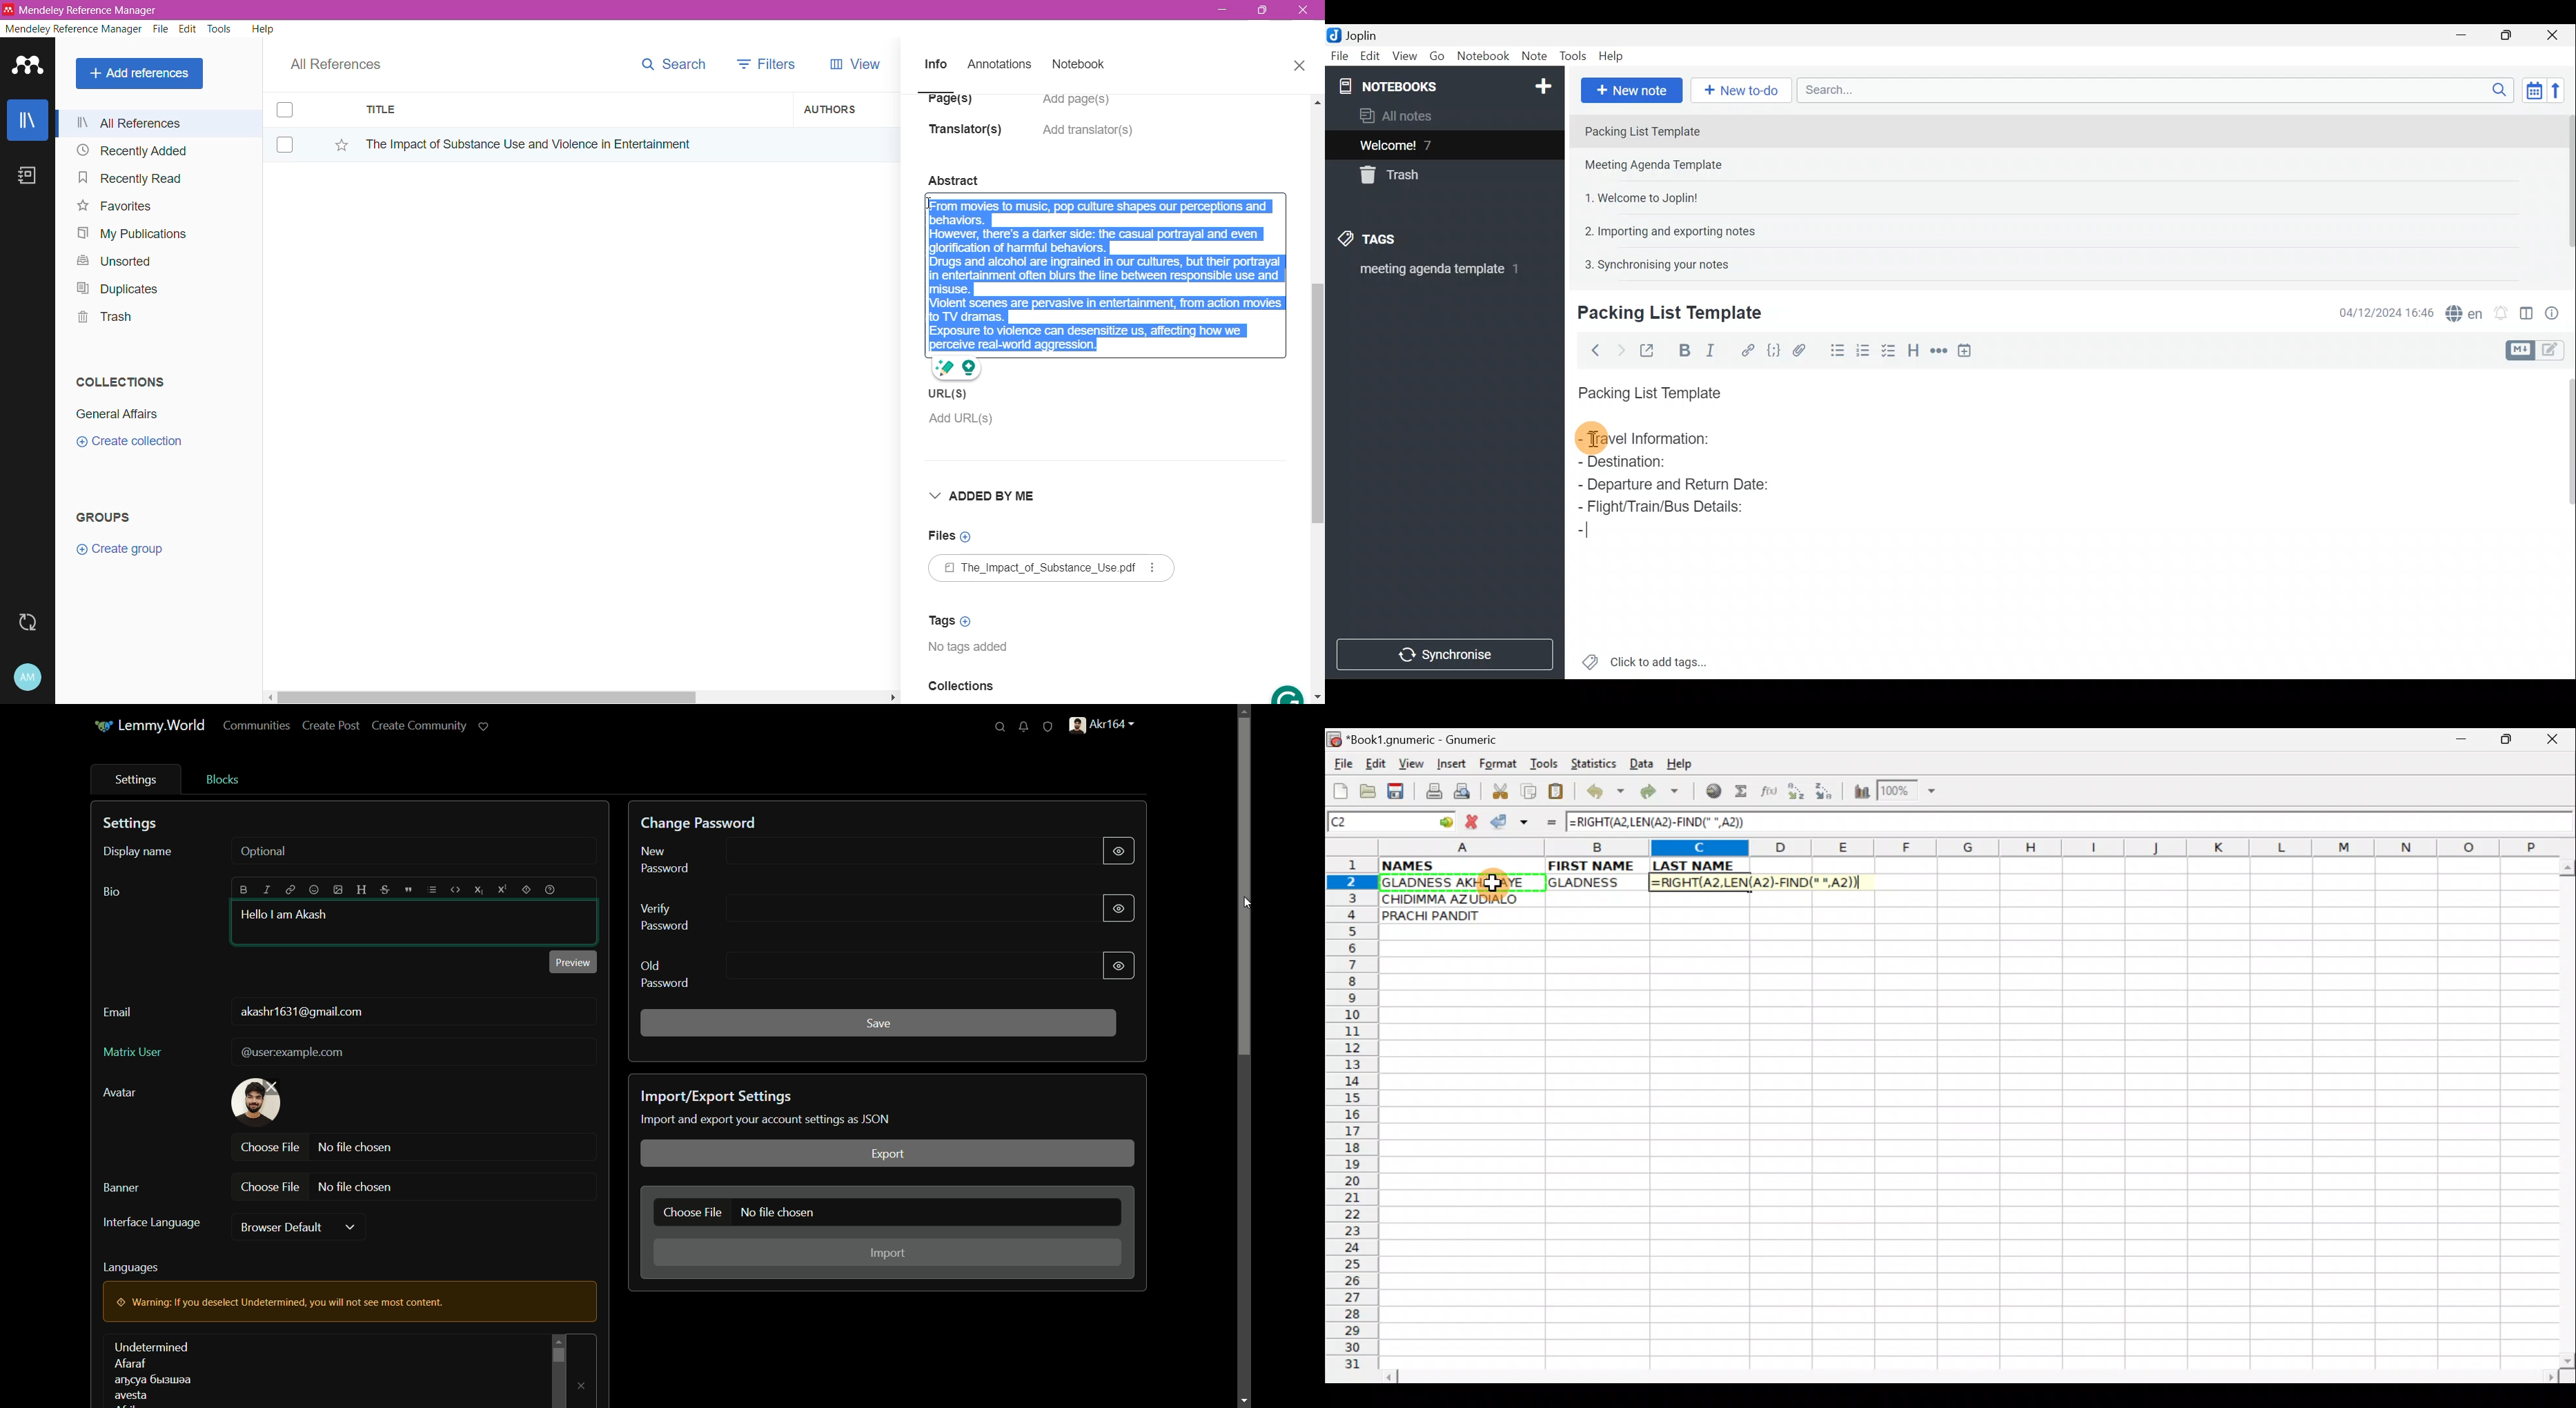  What do you see at coordinates (1317, 398) in the screenshot?
I see `Vertical Scroll Bar` at bounding box center [1317, 398].